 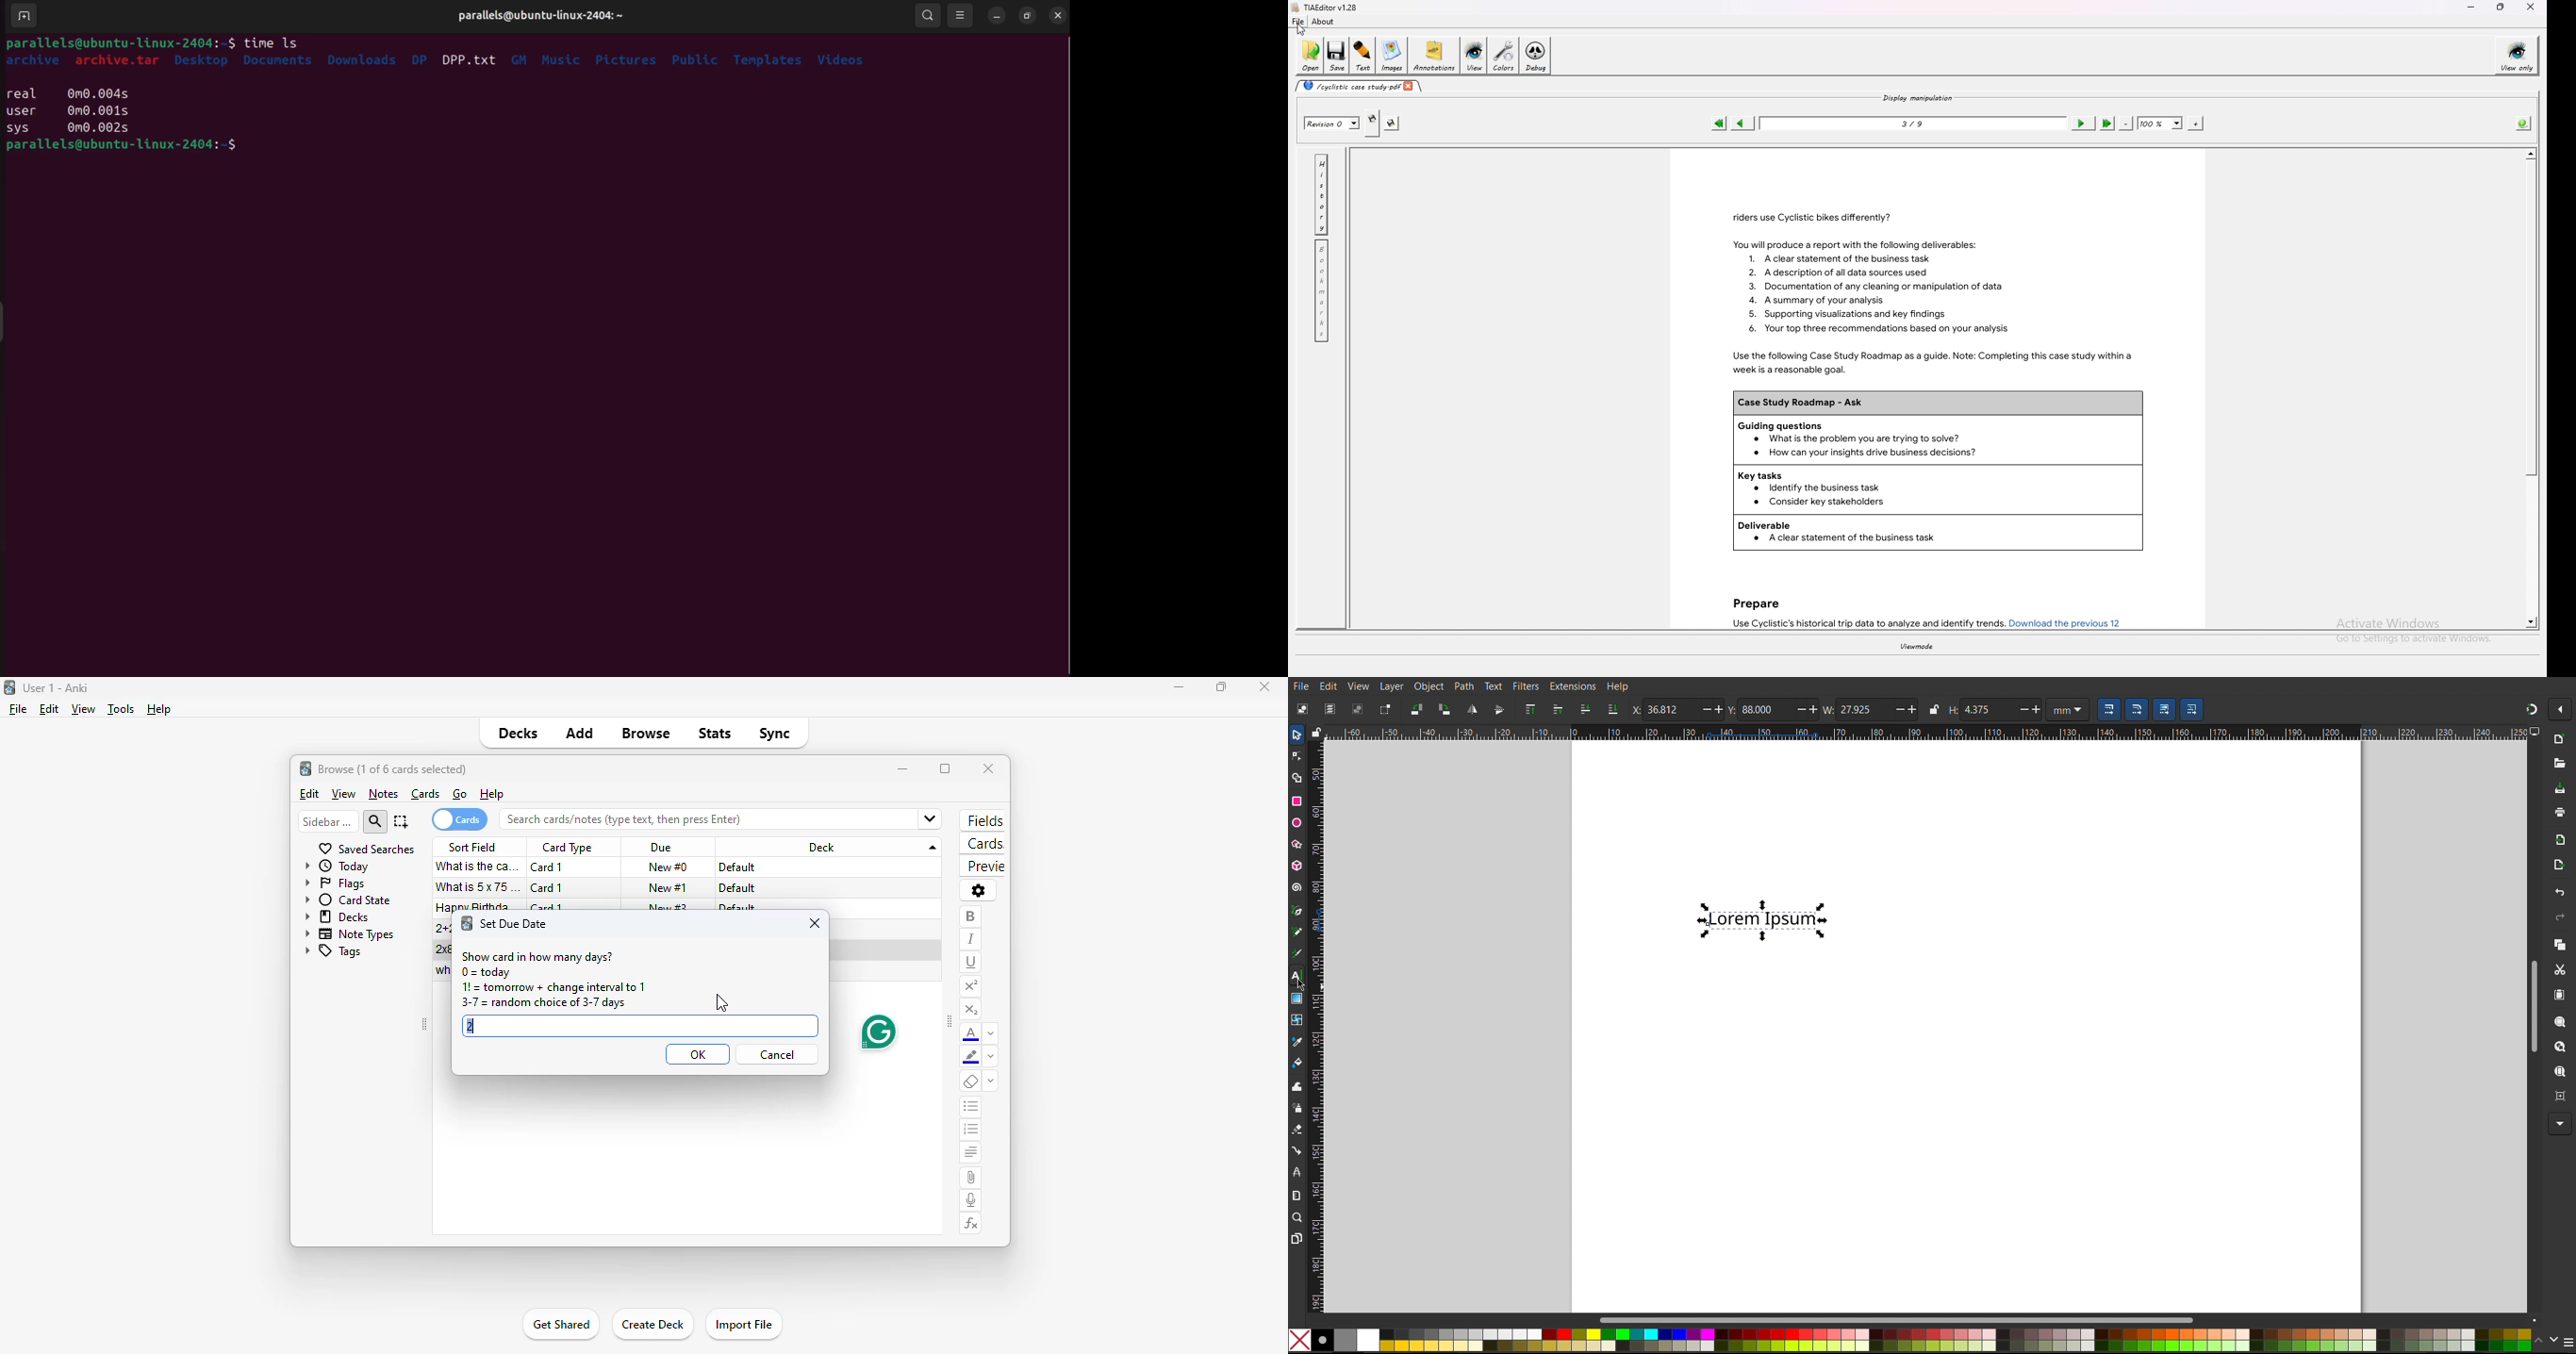 What do you see at coordinates (1584, 711) in the screenshot?
I see `Lower selection one level` at bounding box center [1584, 711].